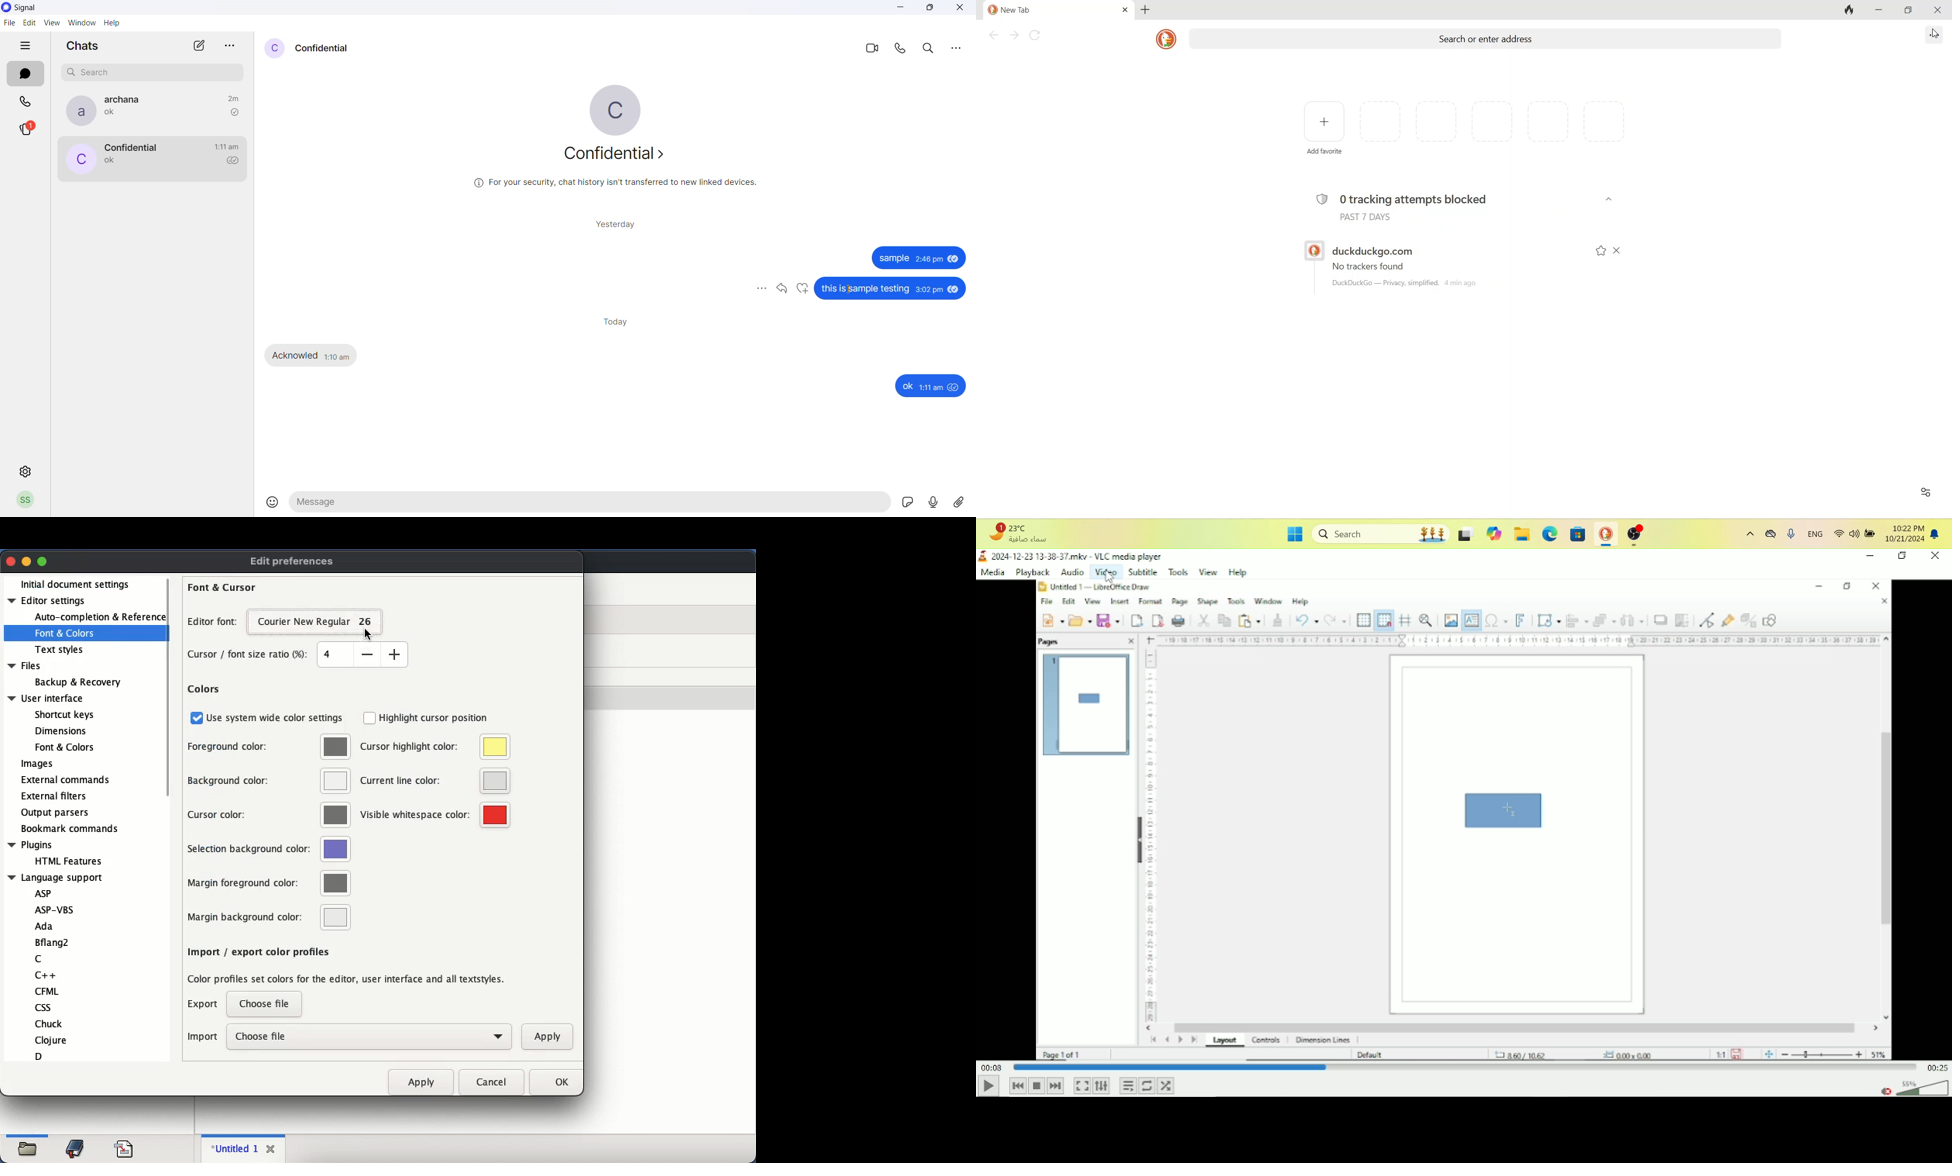 This screenshot has width=1960, height=1176. I want to click on time and date, so click(1904, 536).